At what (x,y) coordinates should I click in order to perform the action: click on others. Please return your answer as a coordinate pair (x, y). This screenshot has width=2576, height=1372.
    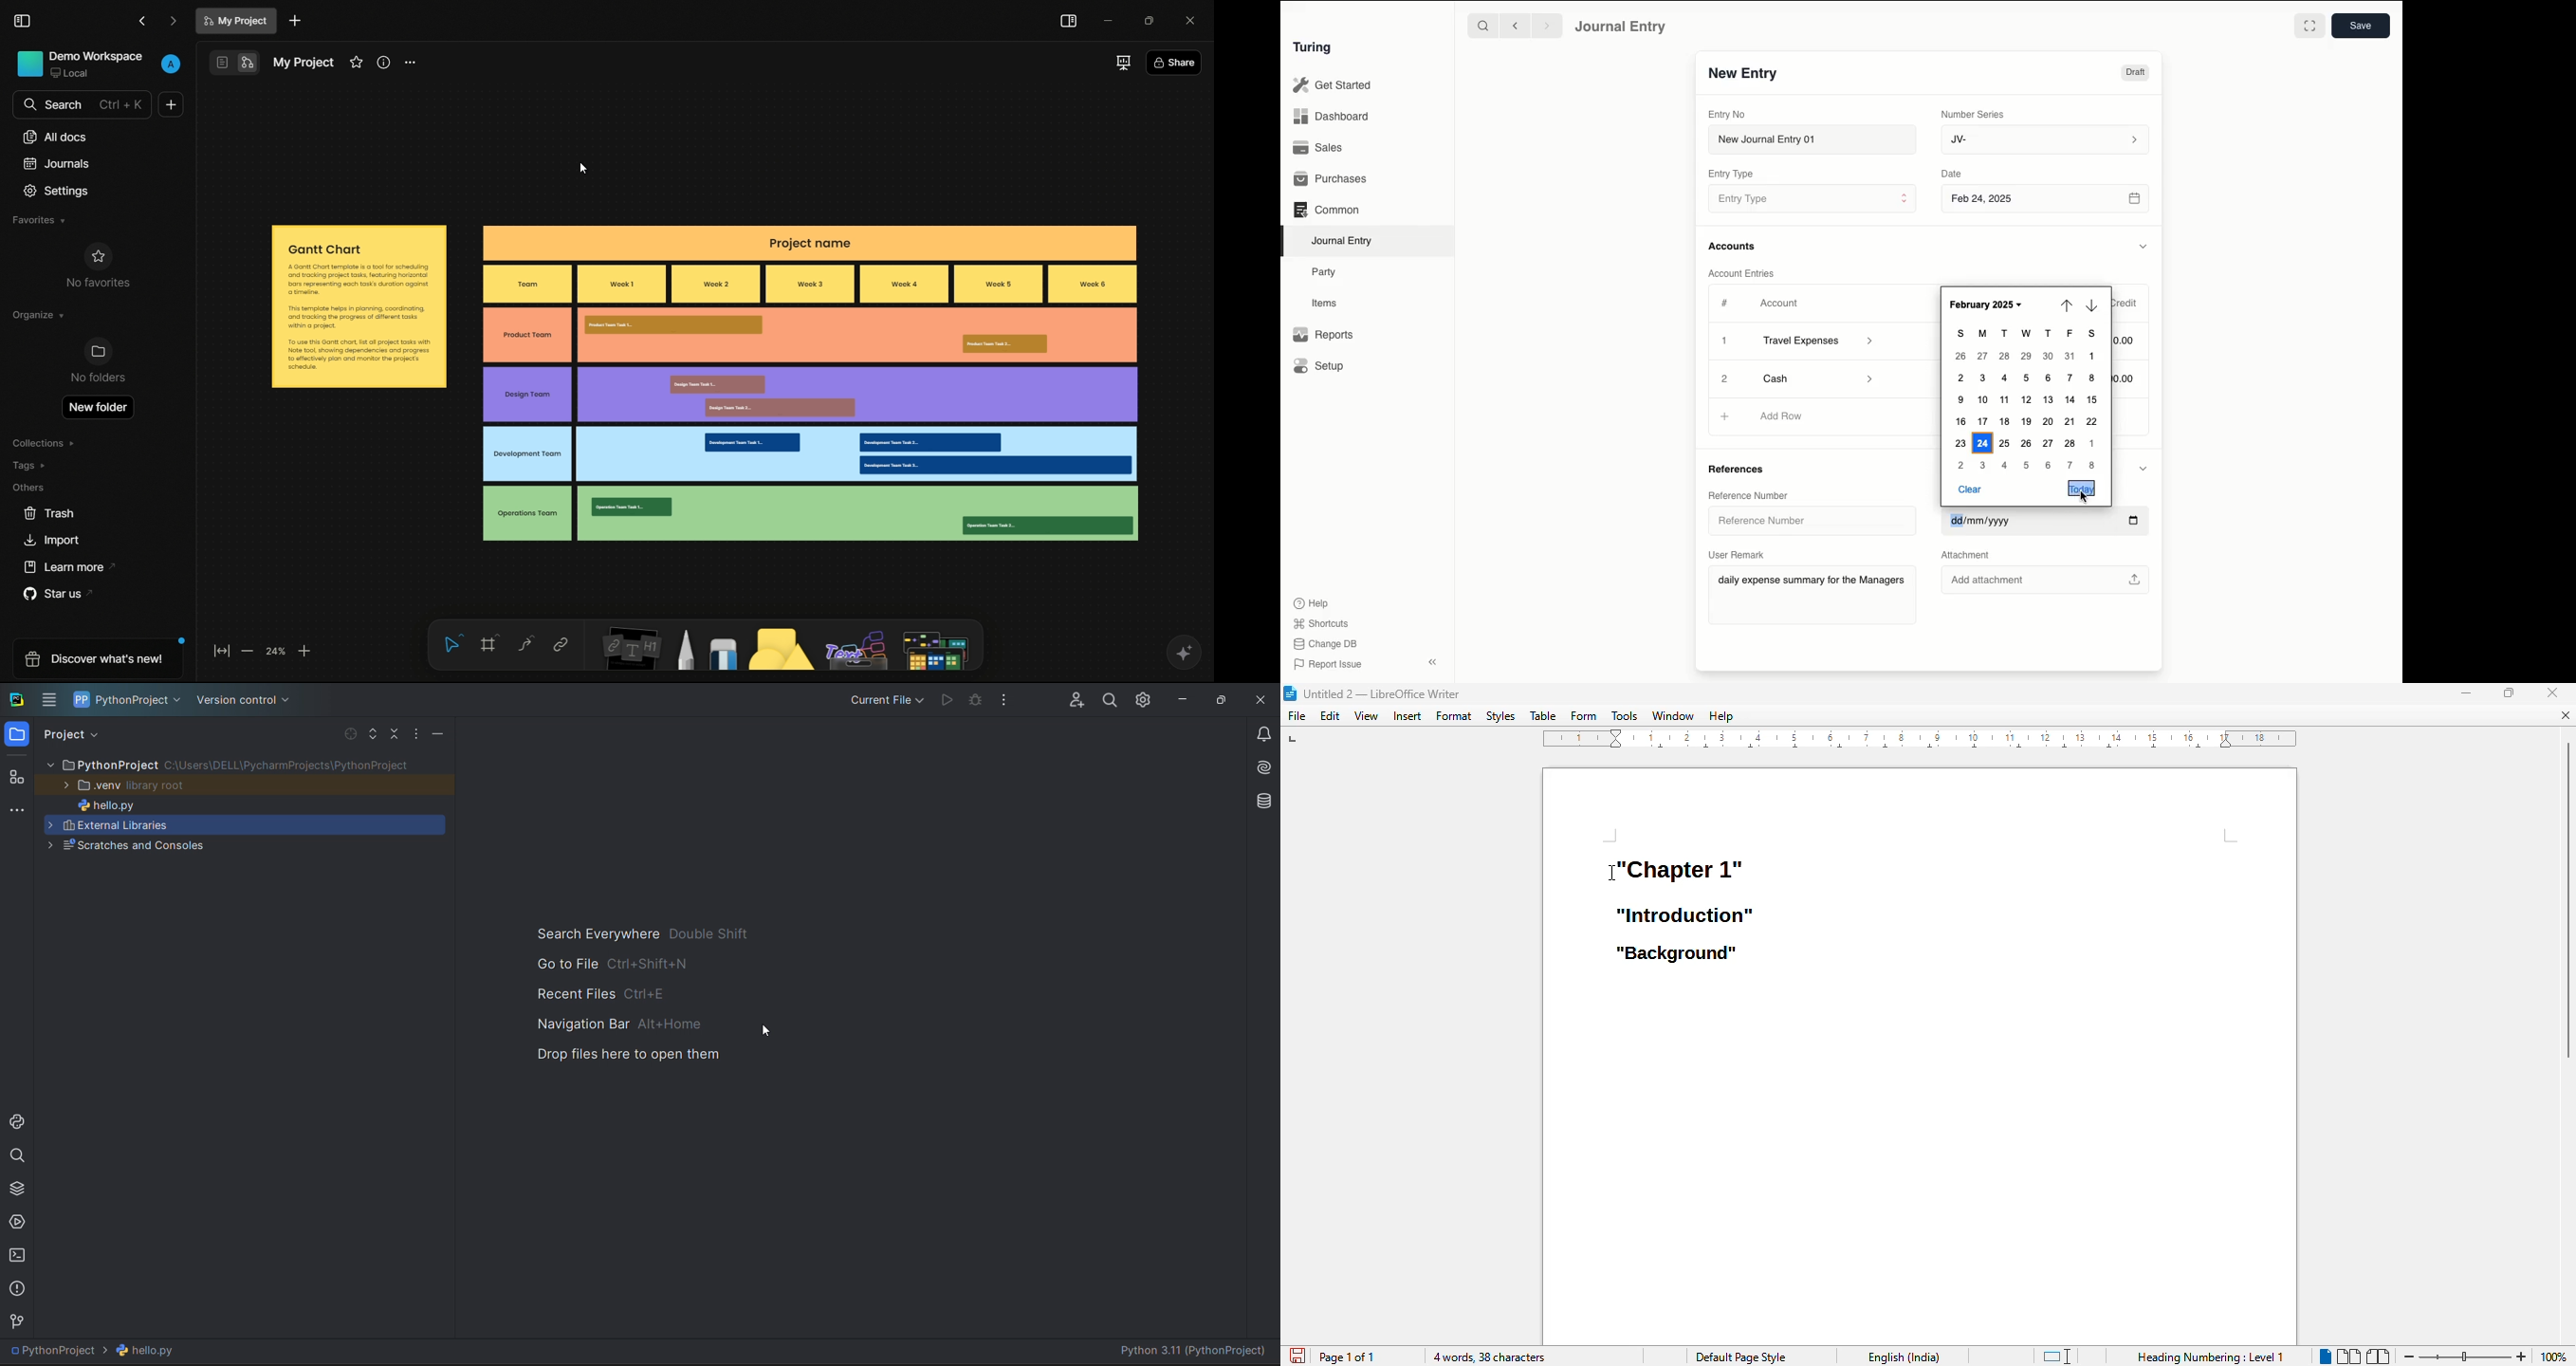
    Looking at the image, I should click on (29, 487).